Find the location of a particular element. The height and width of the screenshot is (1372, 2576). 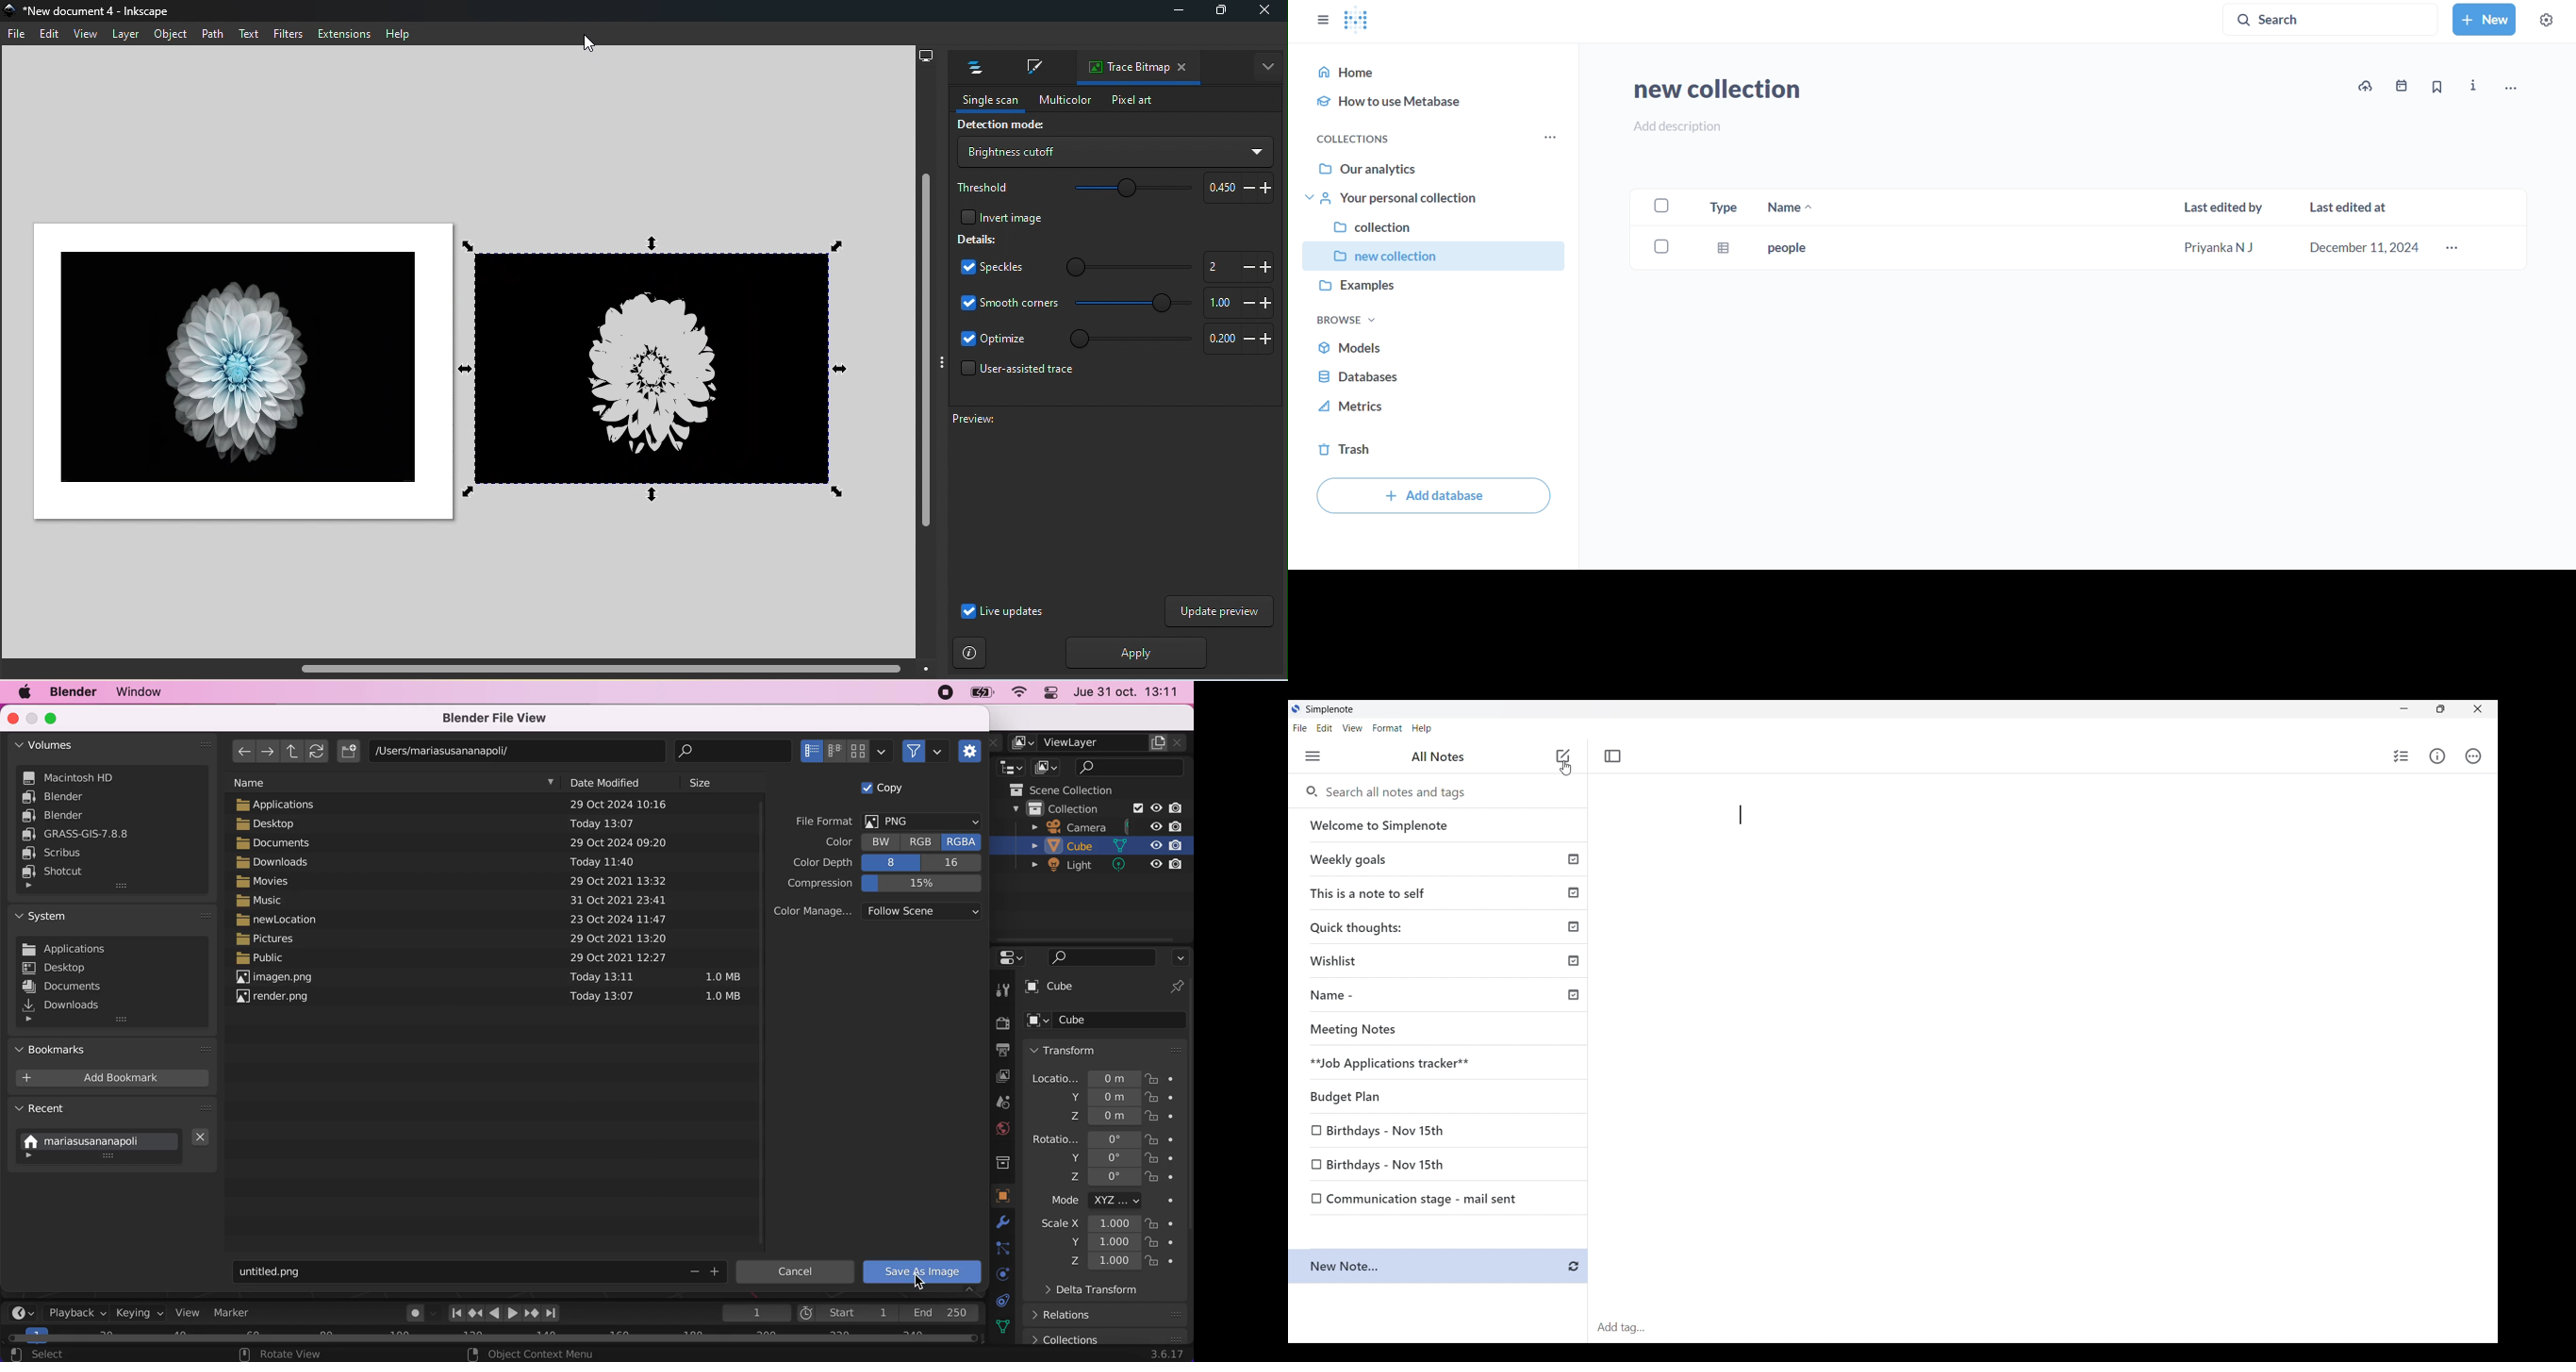

Weekly goals is located at coordinates (1444, 861).